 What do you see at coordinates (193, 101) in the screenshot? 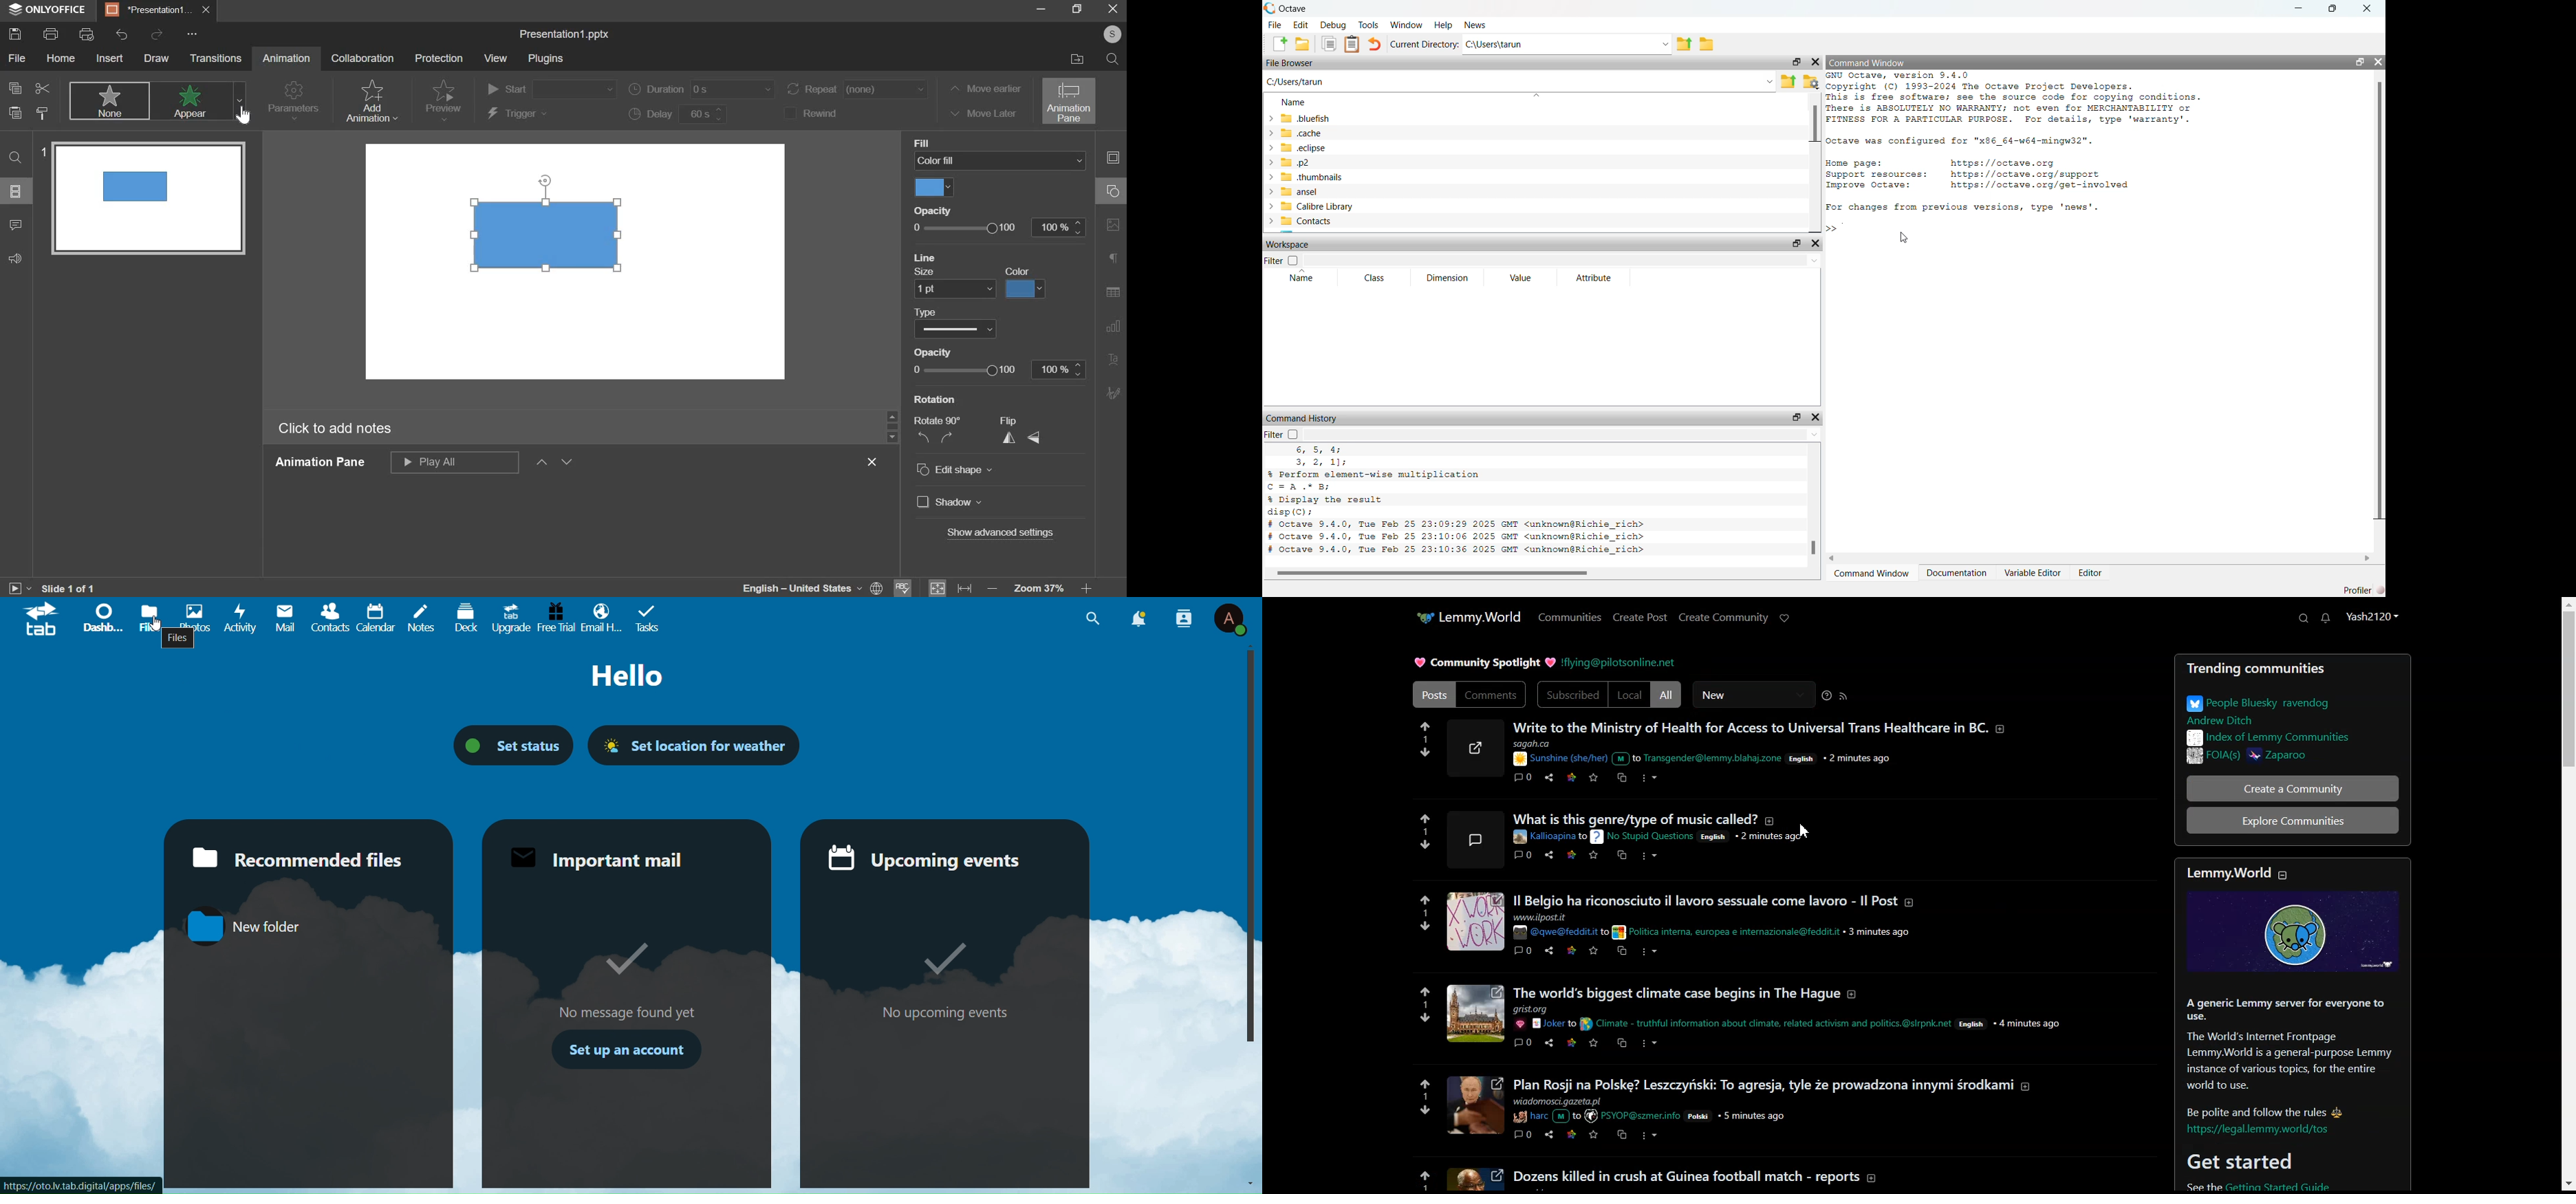
I see `appear` at bounding box center [193, 101].